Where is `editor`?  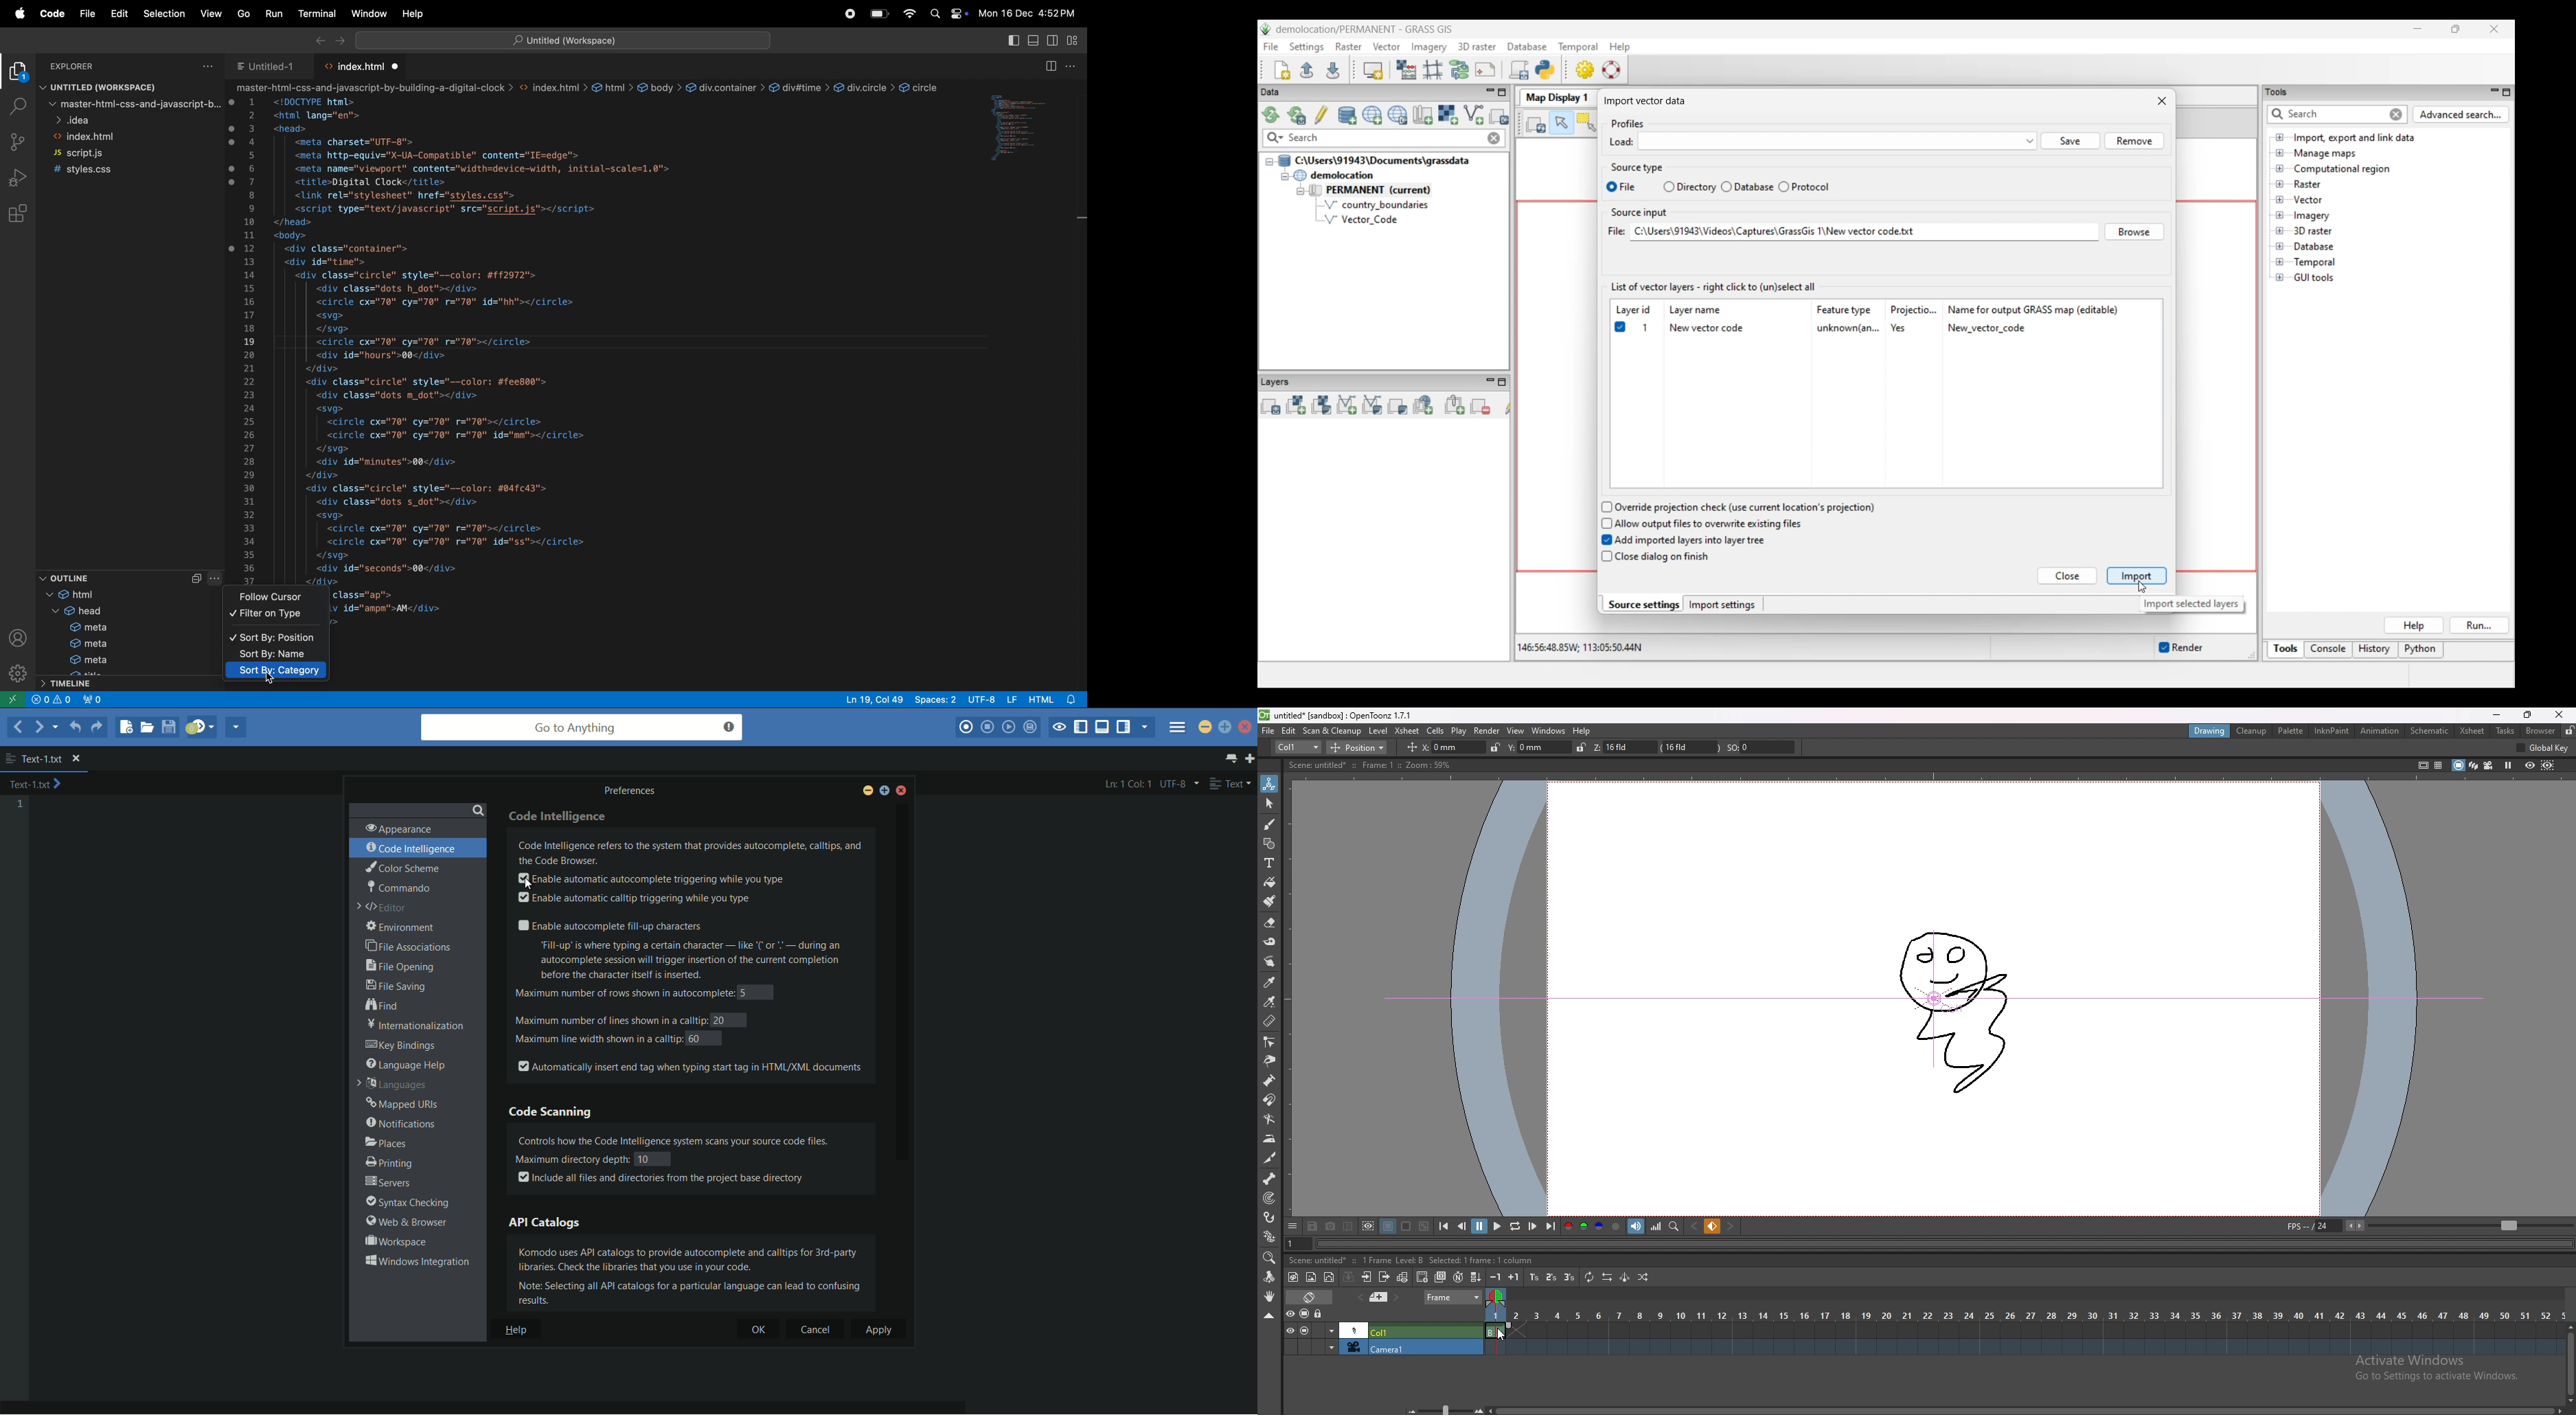
editor is located at coordinates (384, 908).